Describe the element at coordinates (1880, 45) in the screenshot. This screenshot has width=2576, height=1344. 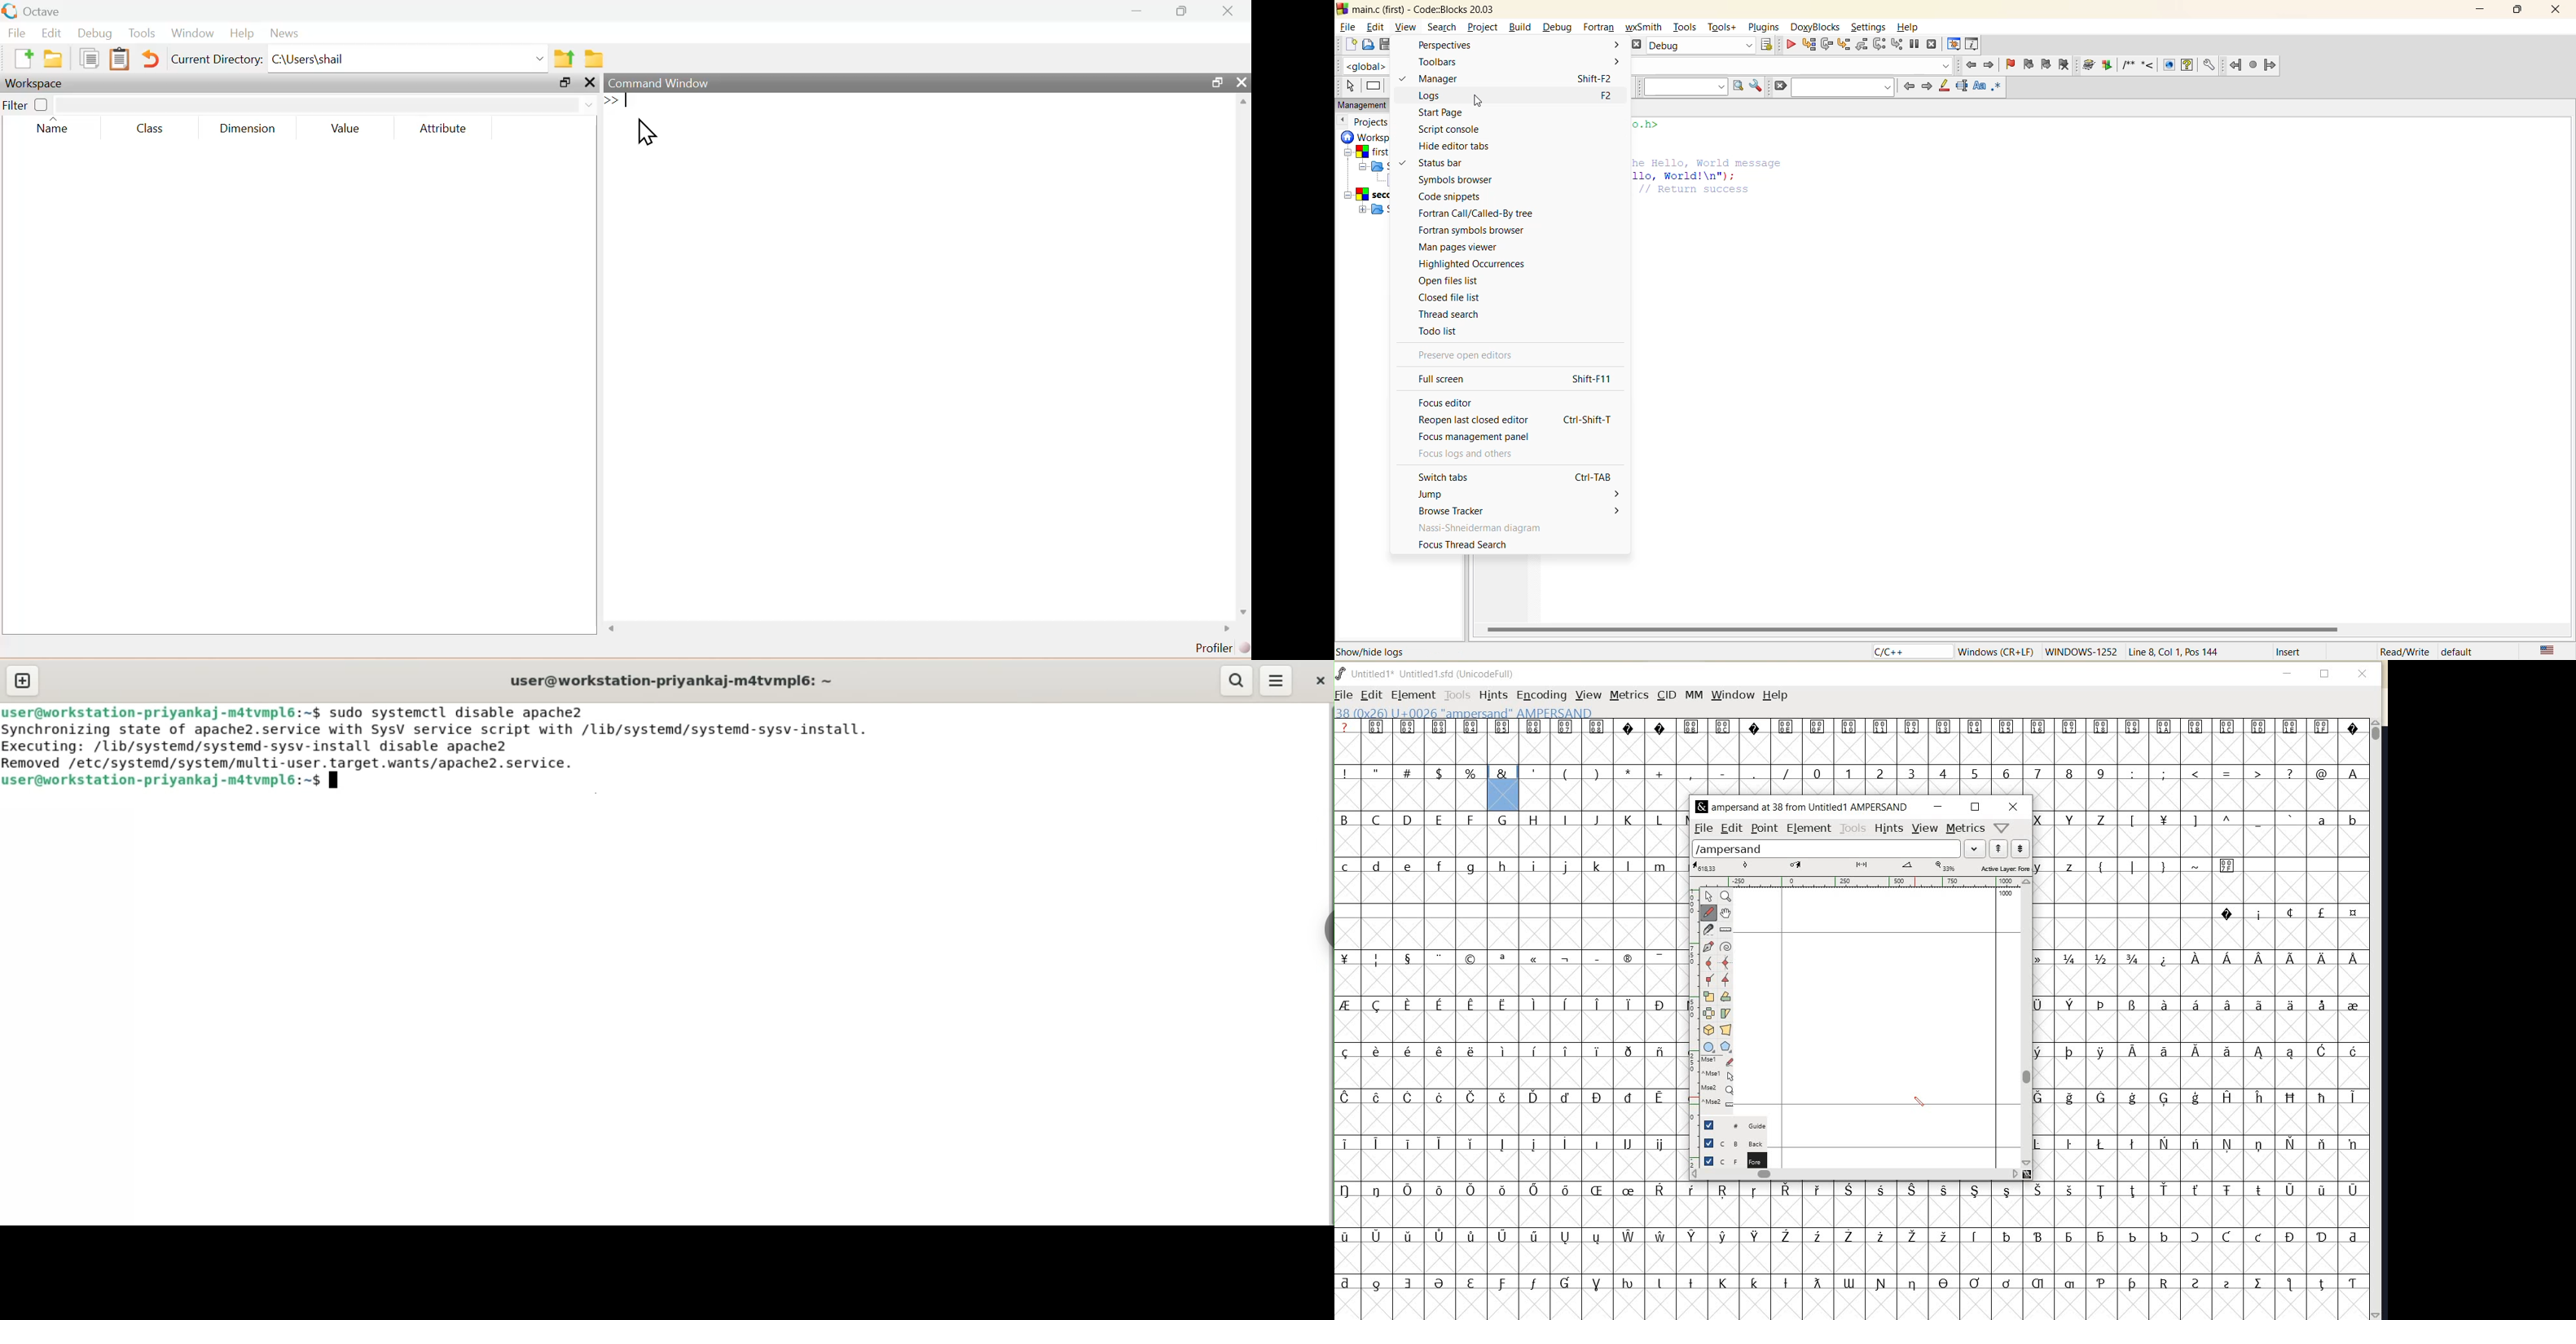
I see `next instruction` at that location.